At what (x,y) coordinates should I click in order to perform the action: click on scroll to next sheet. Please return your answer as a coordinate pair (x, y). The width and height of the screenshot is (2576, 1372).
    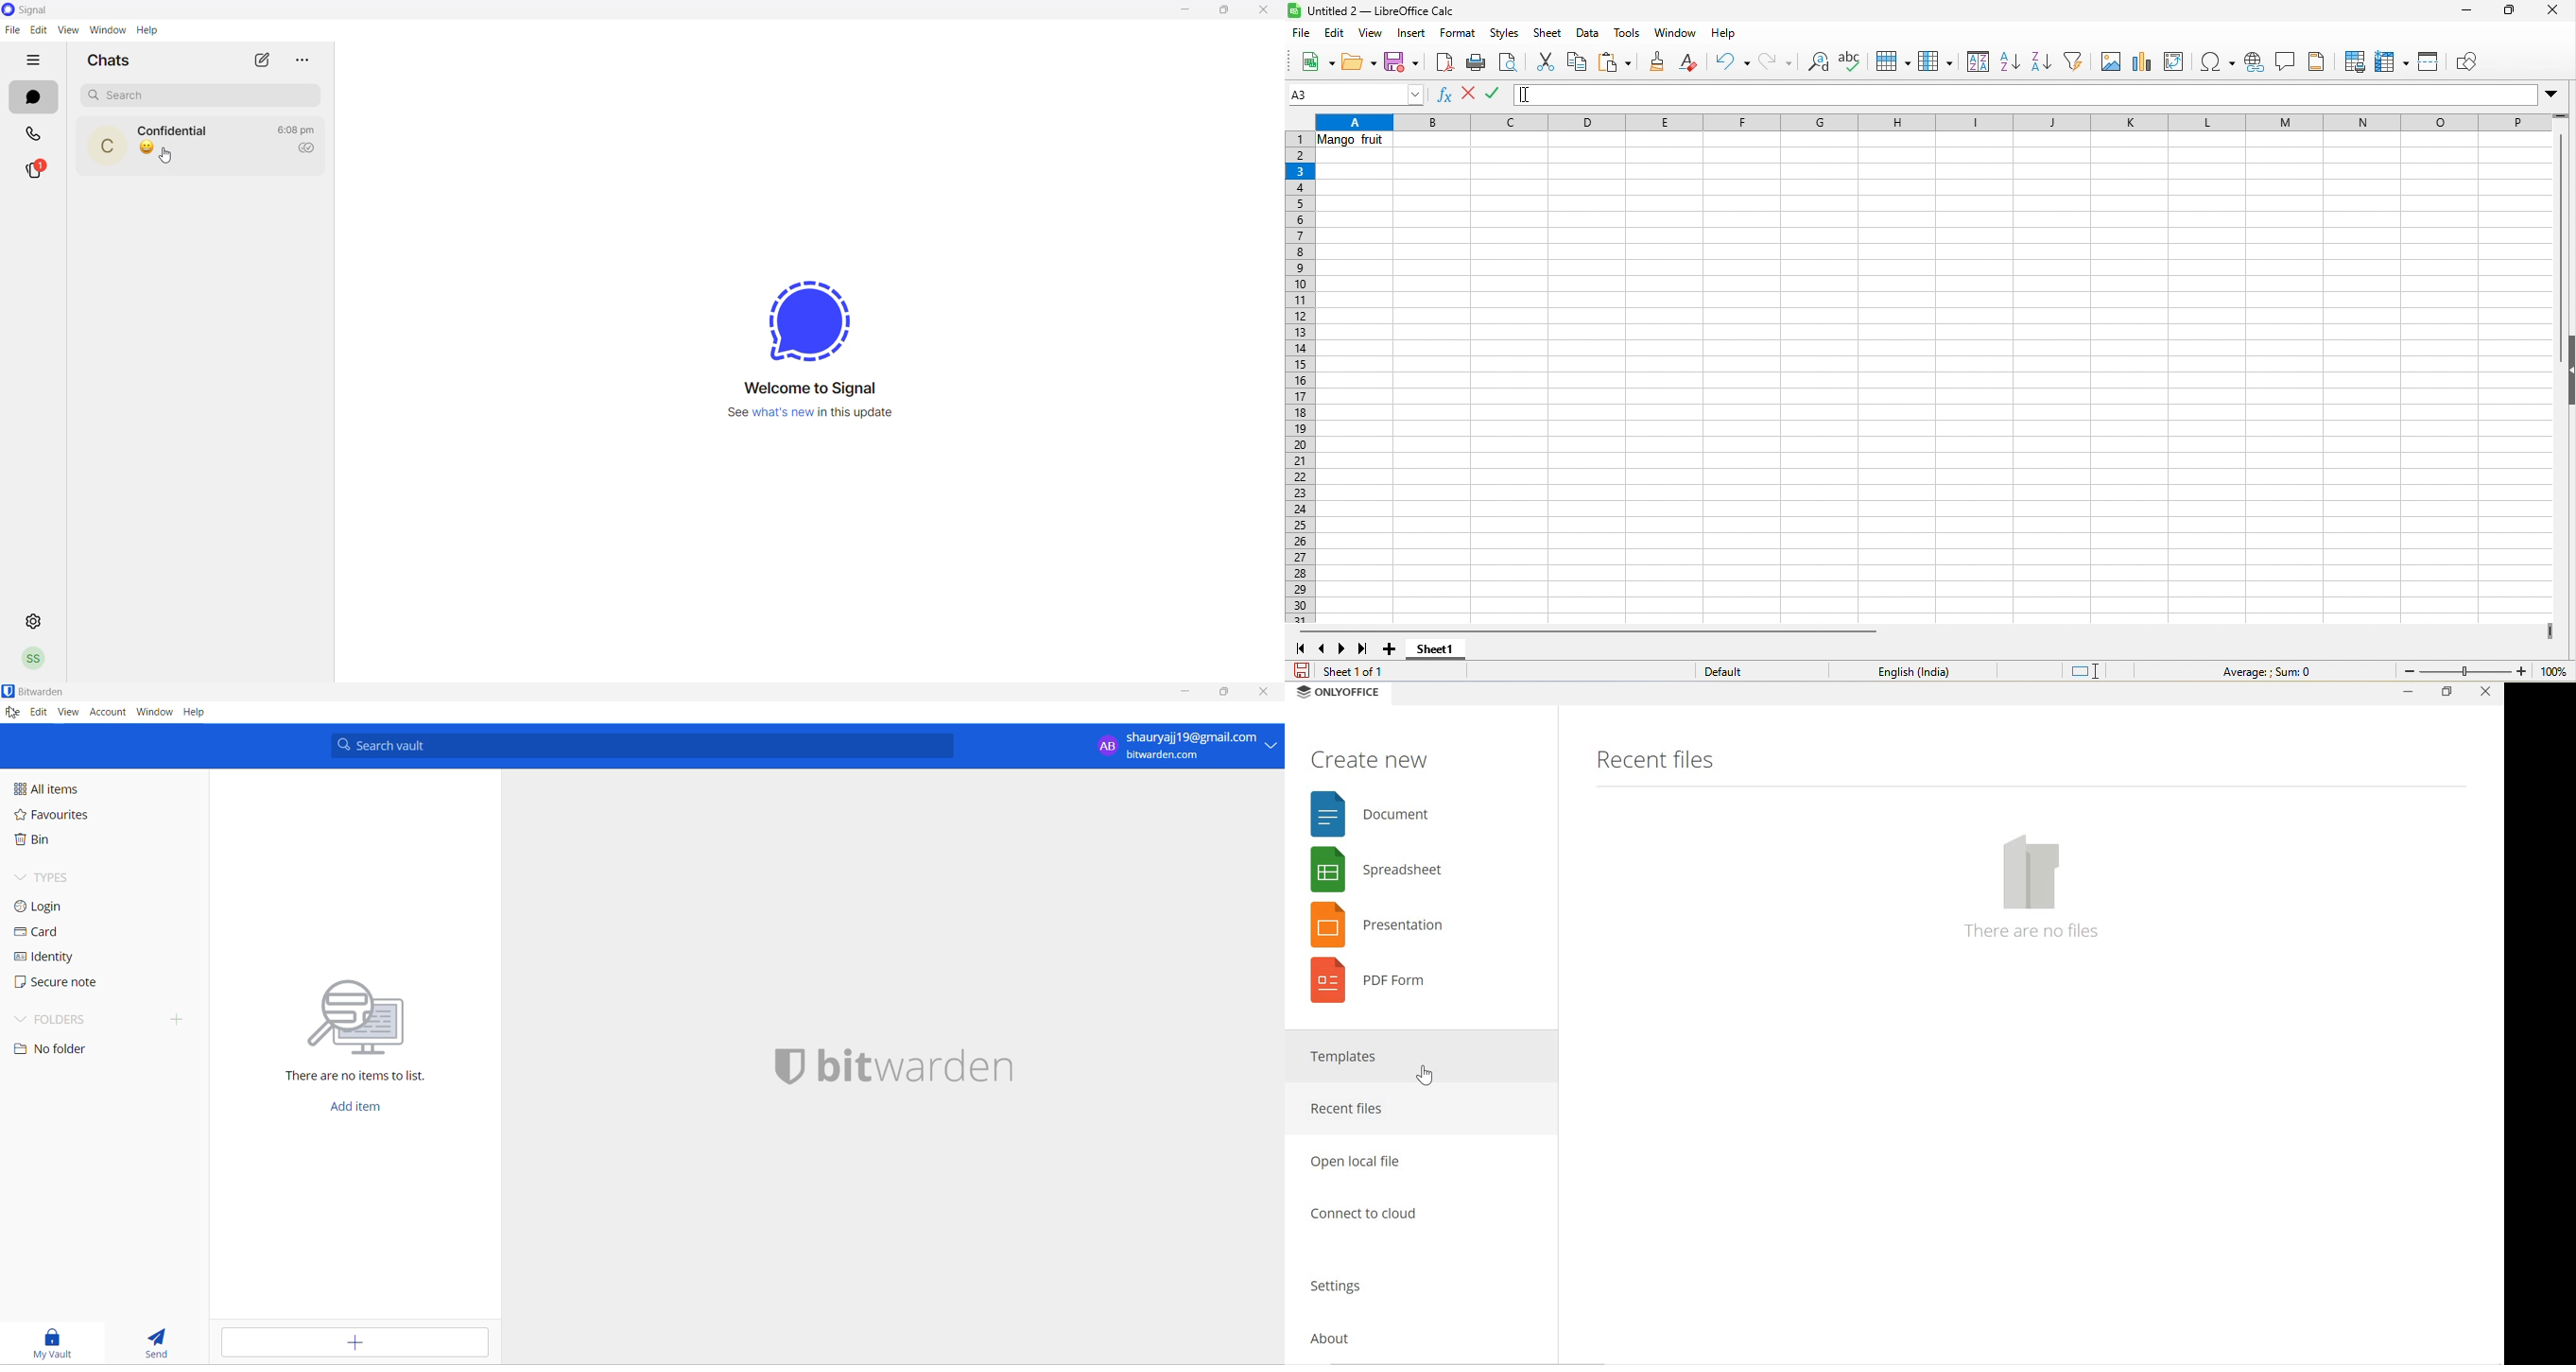
    Looking at the image, I should click on (1340, 649).